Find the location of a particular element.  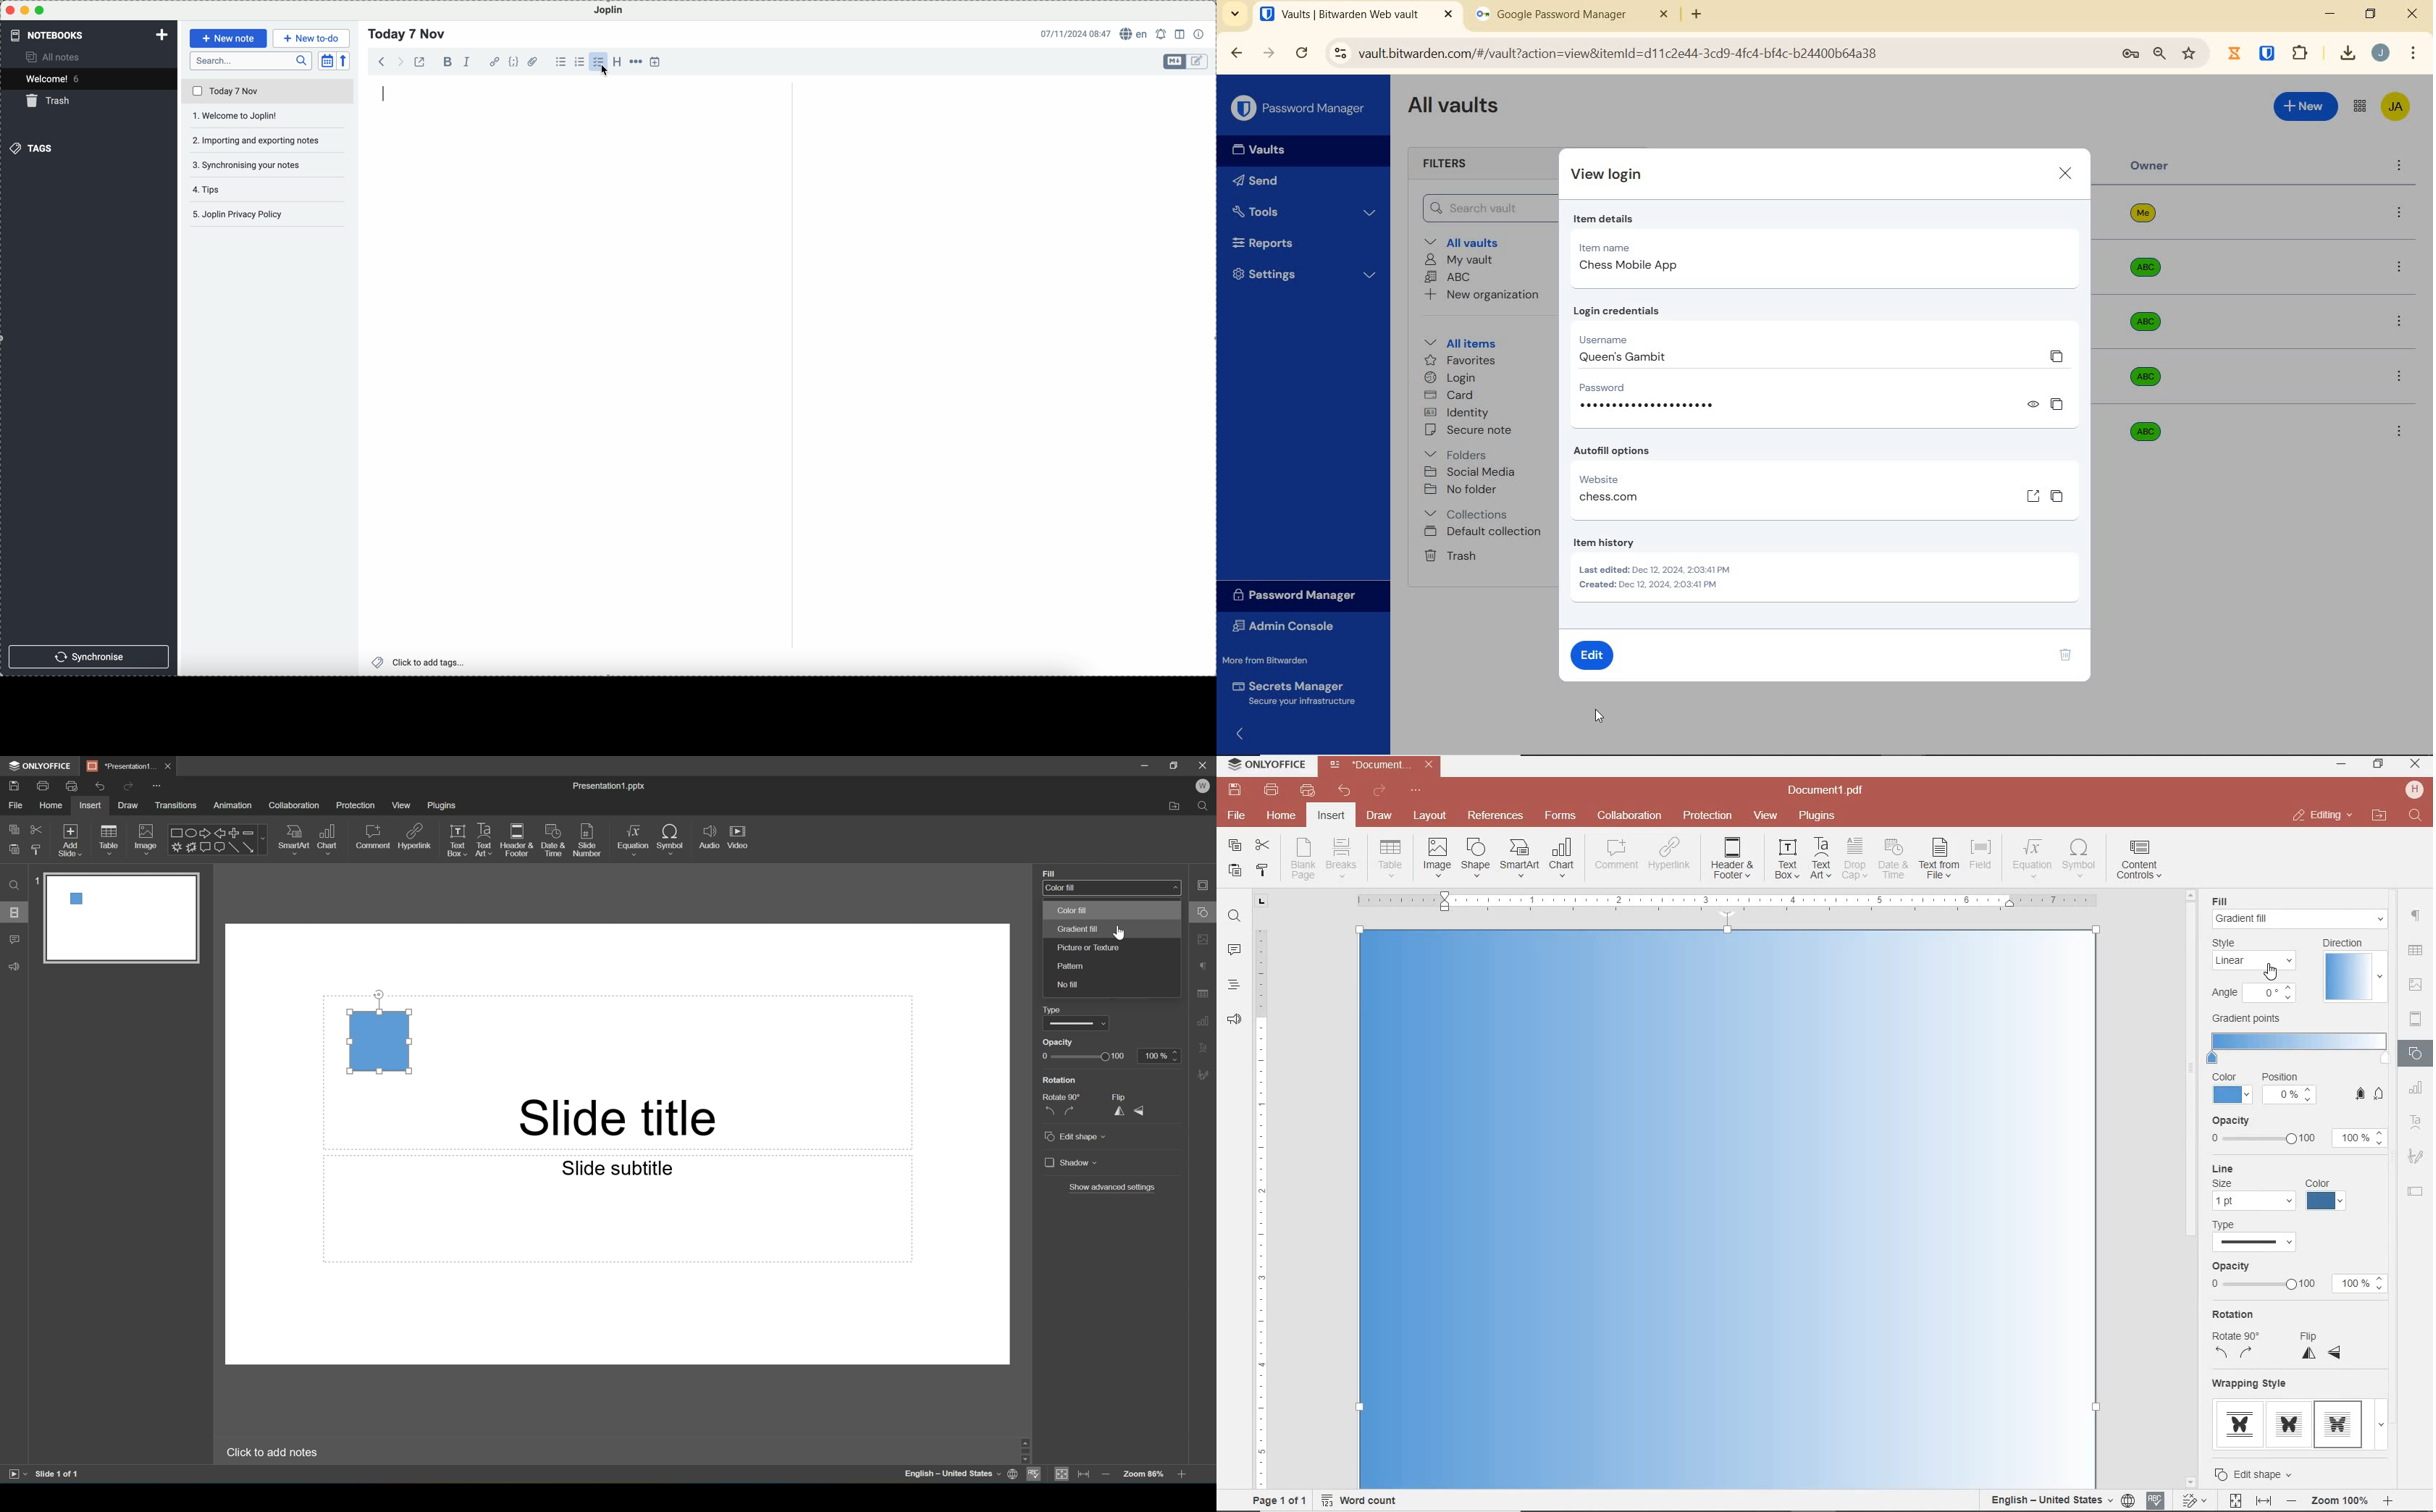

DROP CAP is located at coordinates (1854, 859).